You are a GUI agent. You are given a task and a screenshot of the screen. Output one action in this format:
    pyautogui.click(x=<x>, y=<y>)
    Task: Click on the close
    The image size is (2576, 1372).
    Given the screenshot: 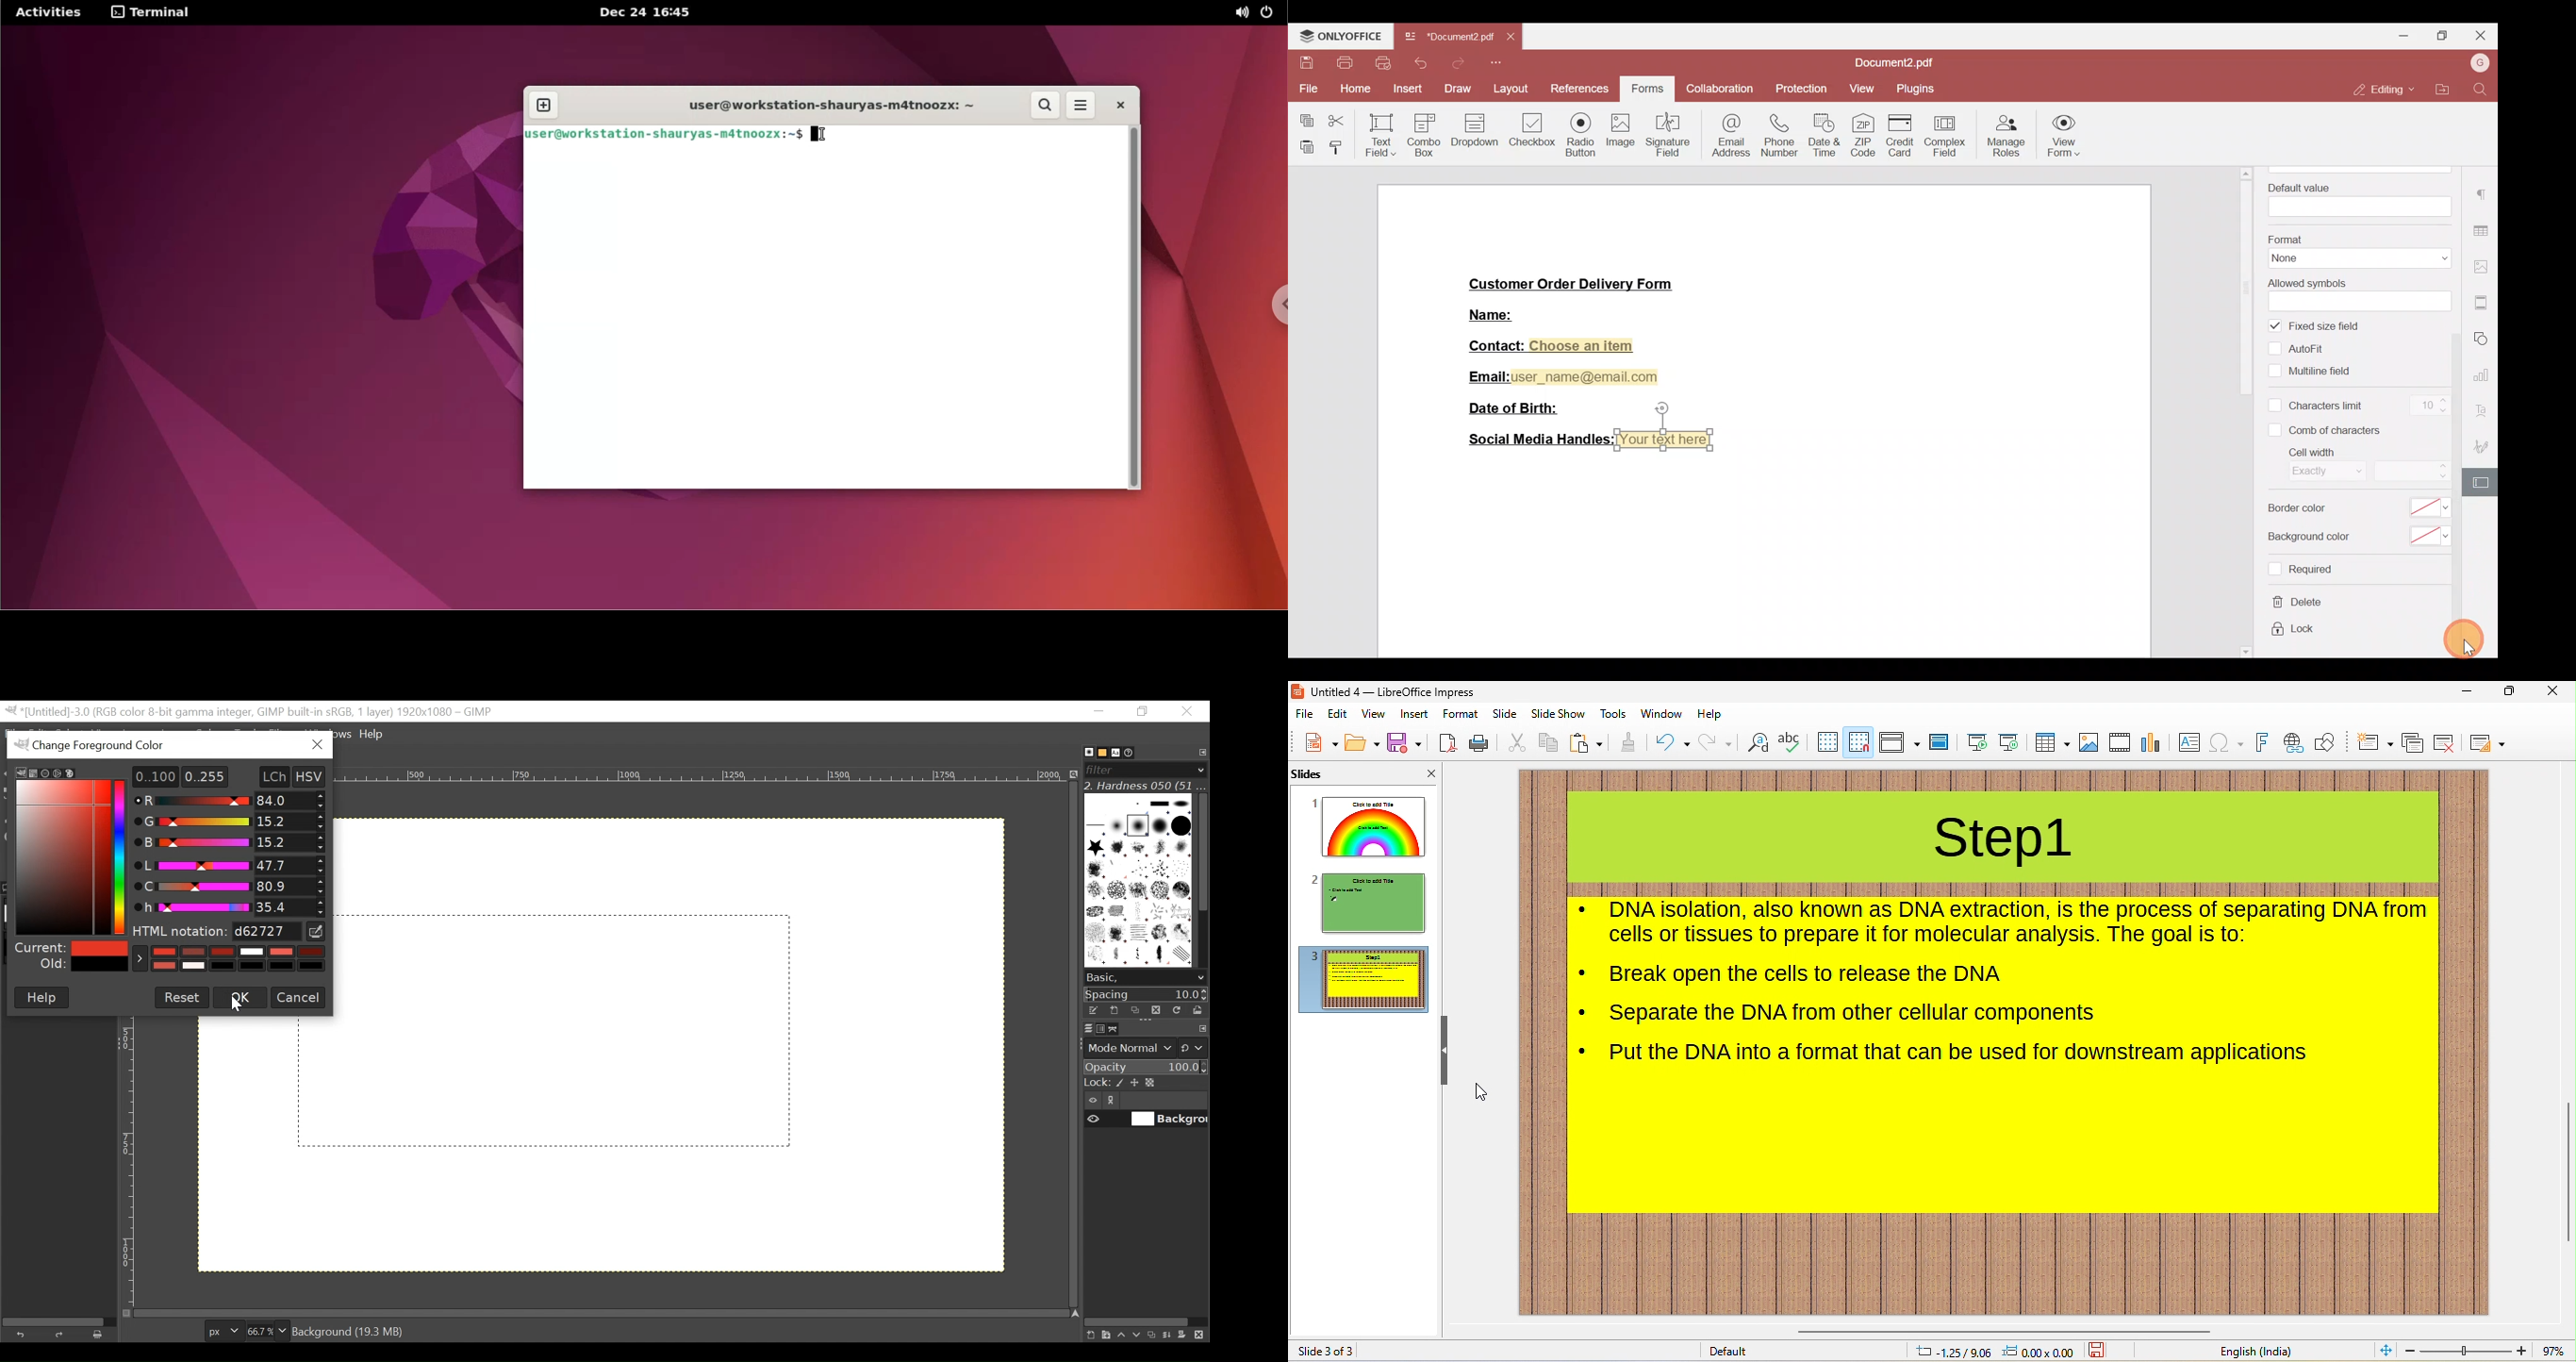 What is the action you would take?
    pyautogui.click(x=2557, y=692)
    